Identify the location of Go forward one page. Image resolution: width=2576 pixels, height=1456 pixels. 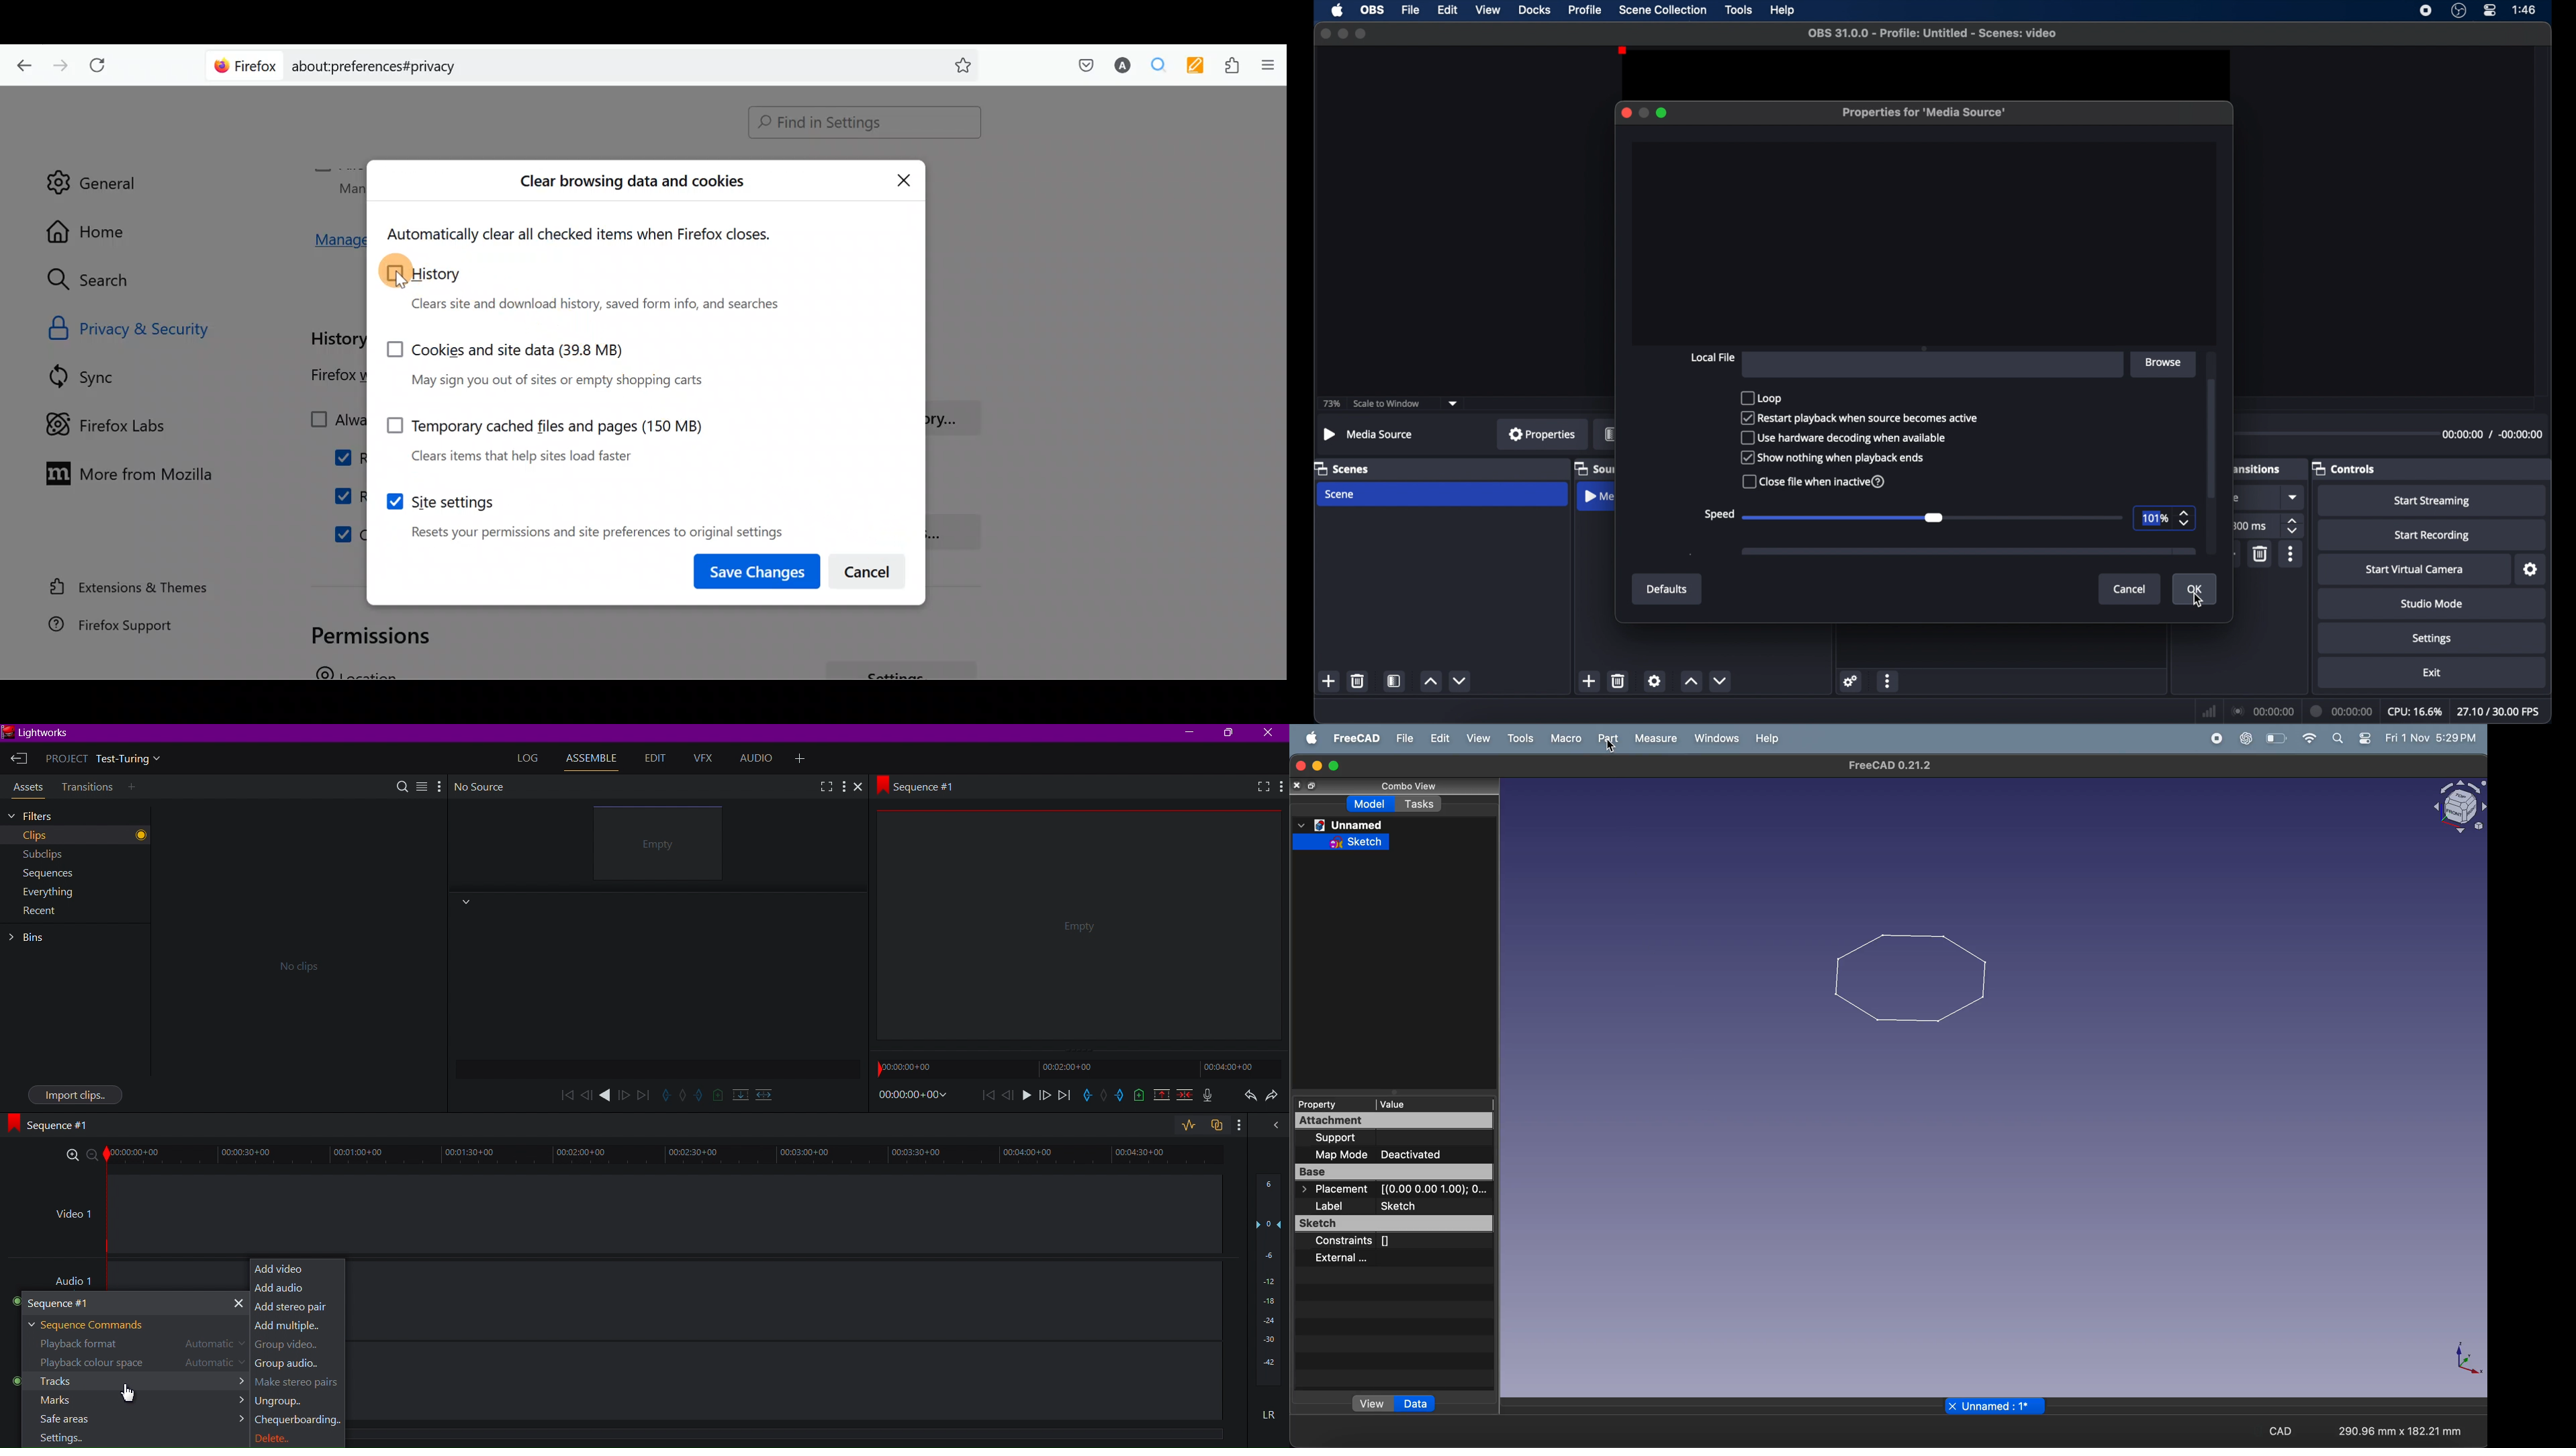
(59, 62).